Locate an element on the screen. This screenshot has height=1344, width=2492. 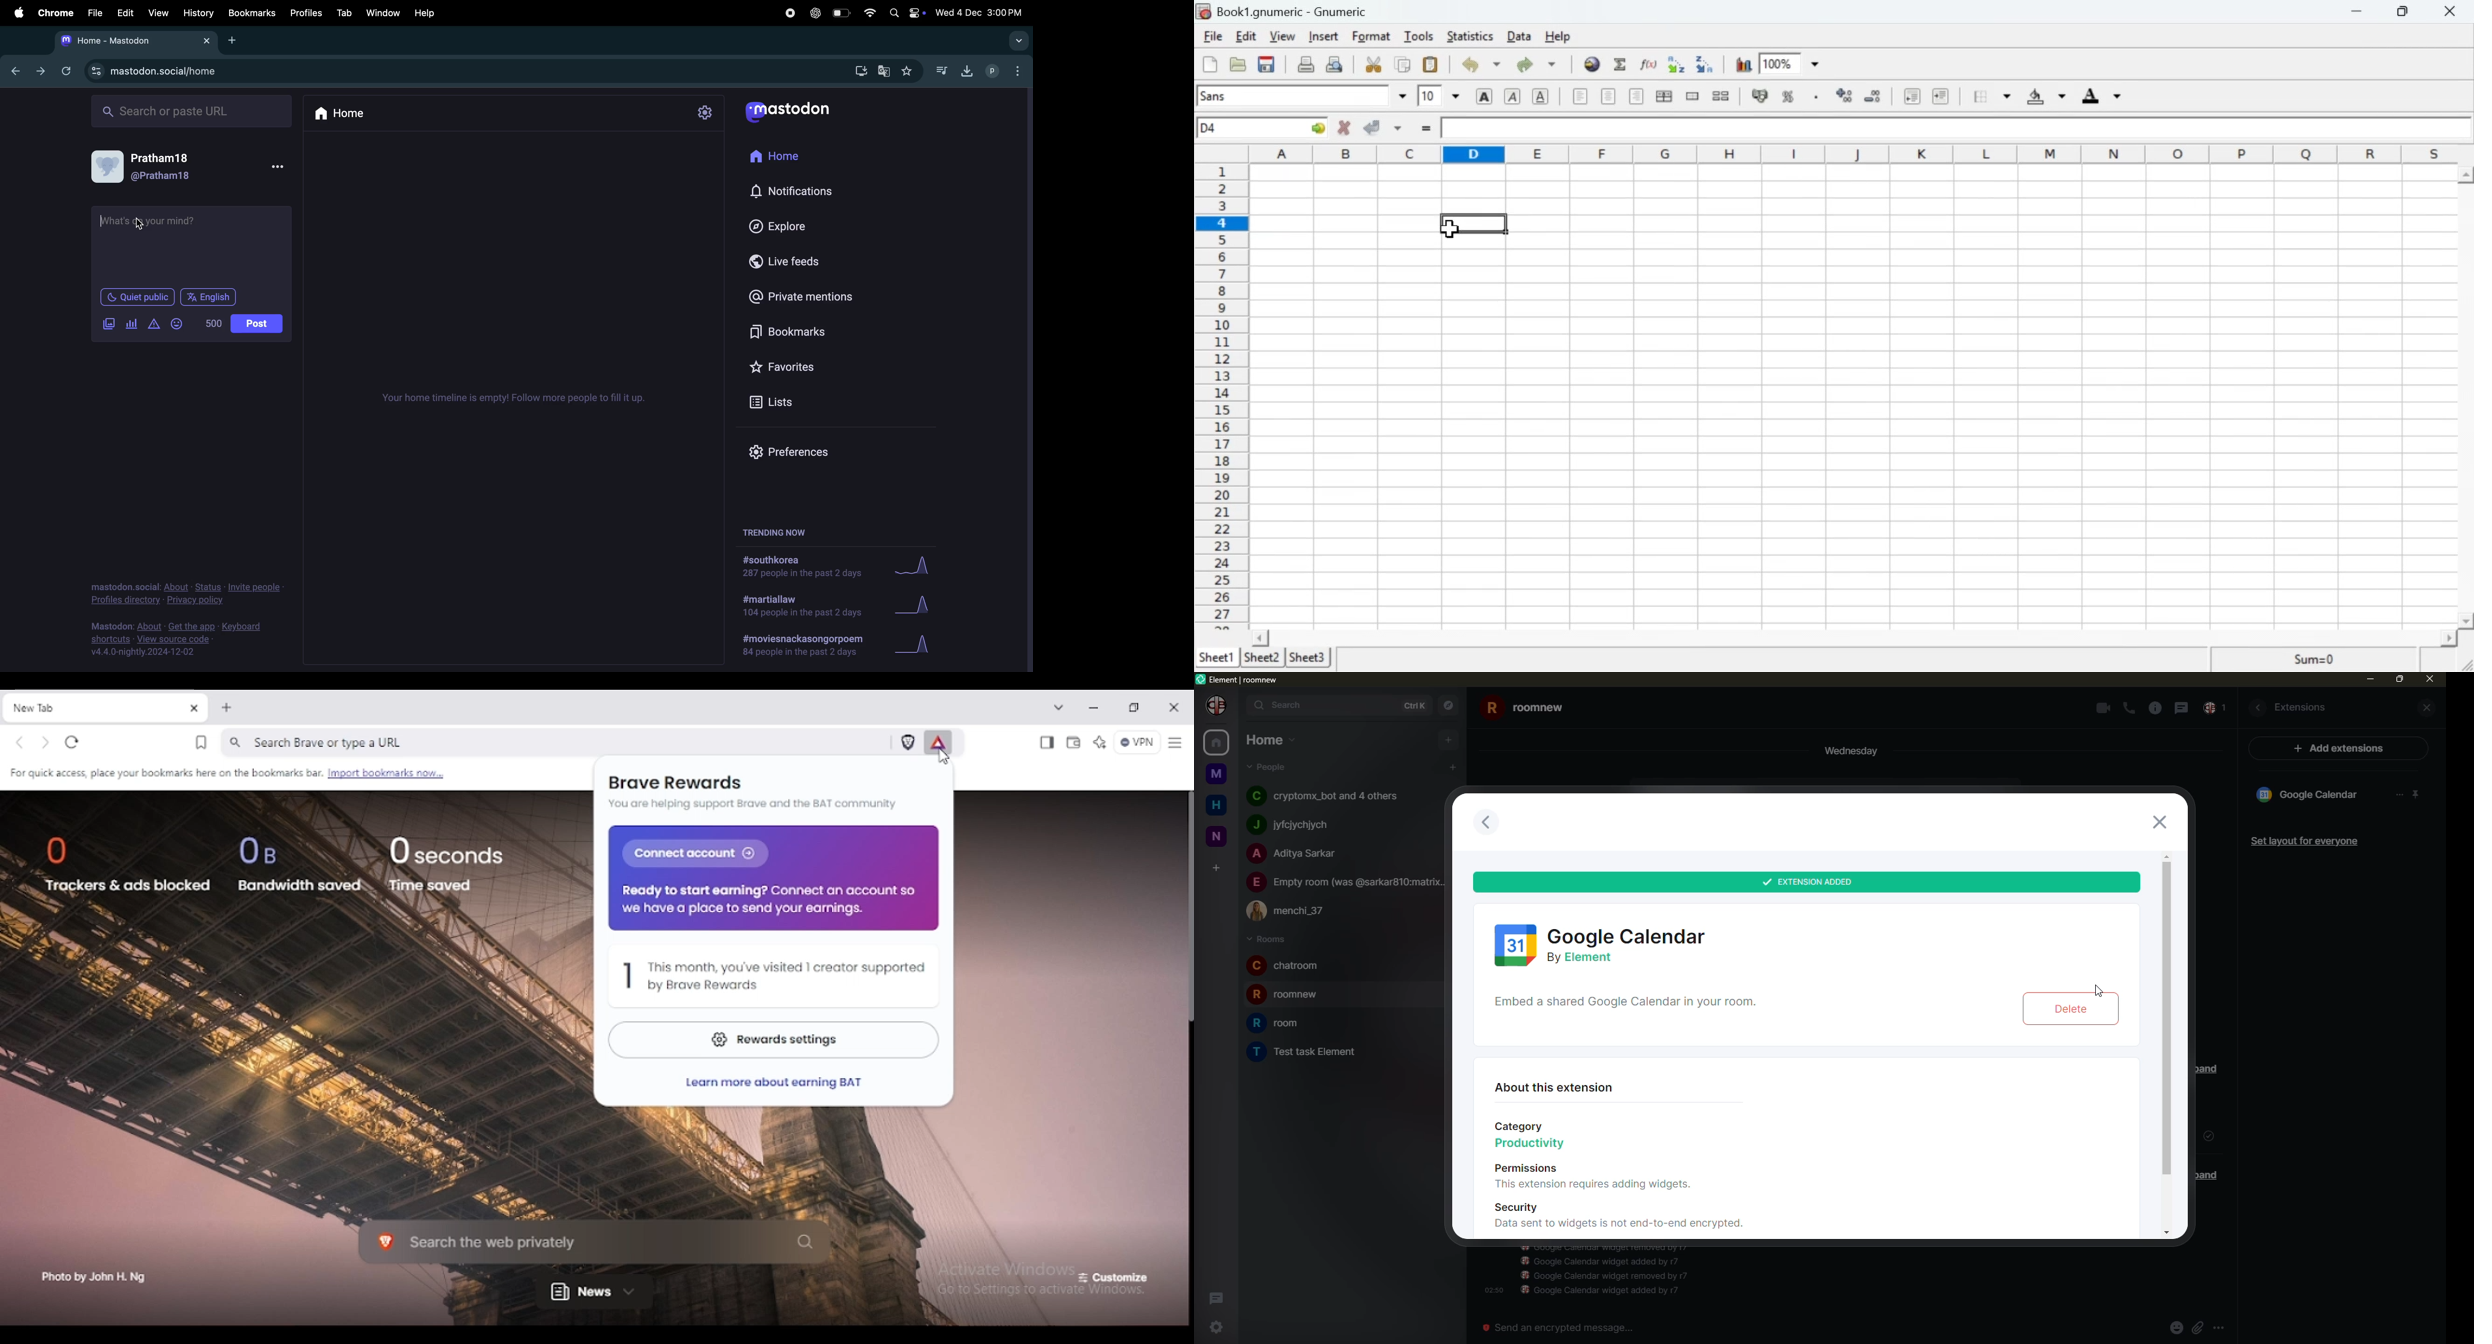
room is located at coordinates (1219, 836).